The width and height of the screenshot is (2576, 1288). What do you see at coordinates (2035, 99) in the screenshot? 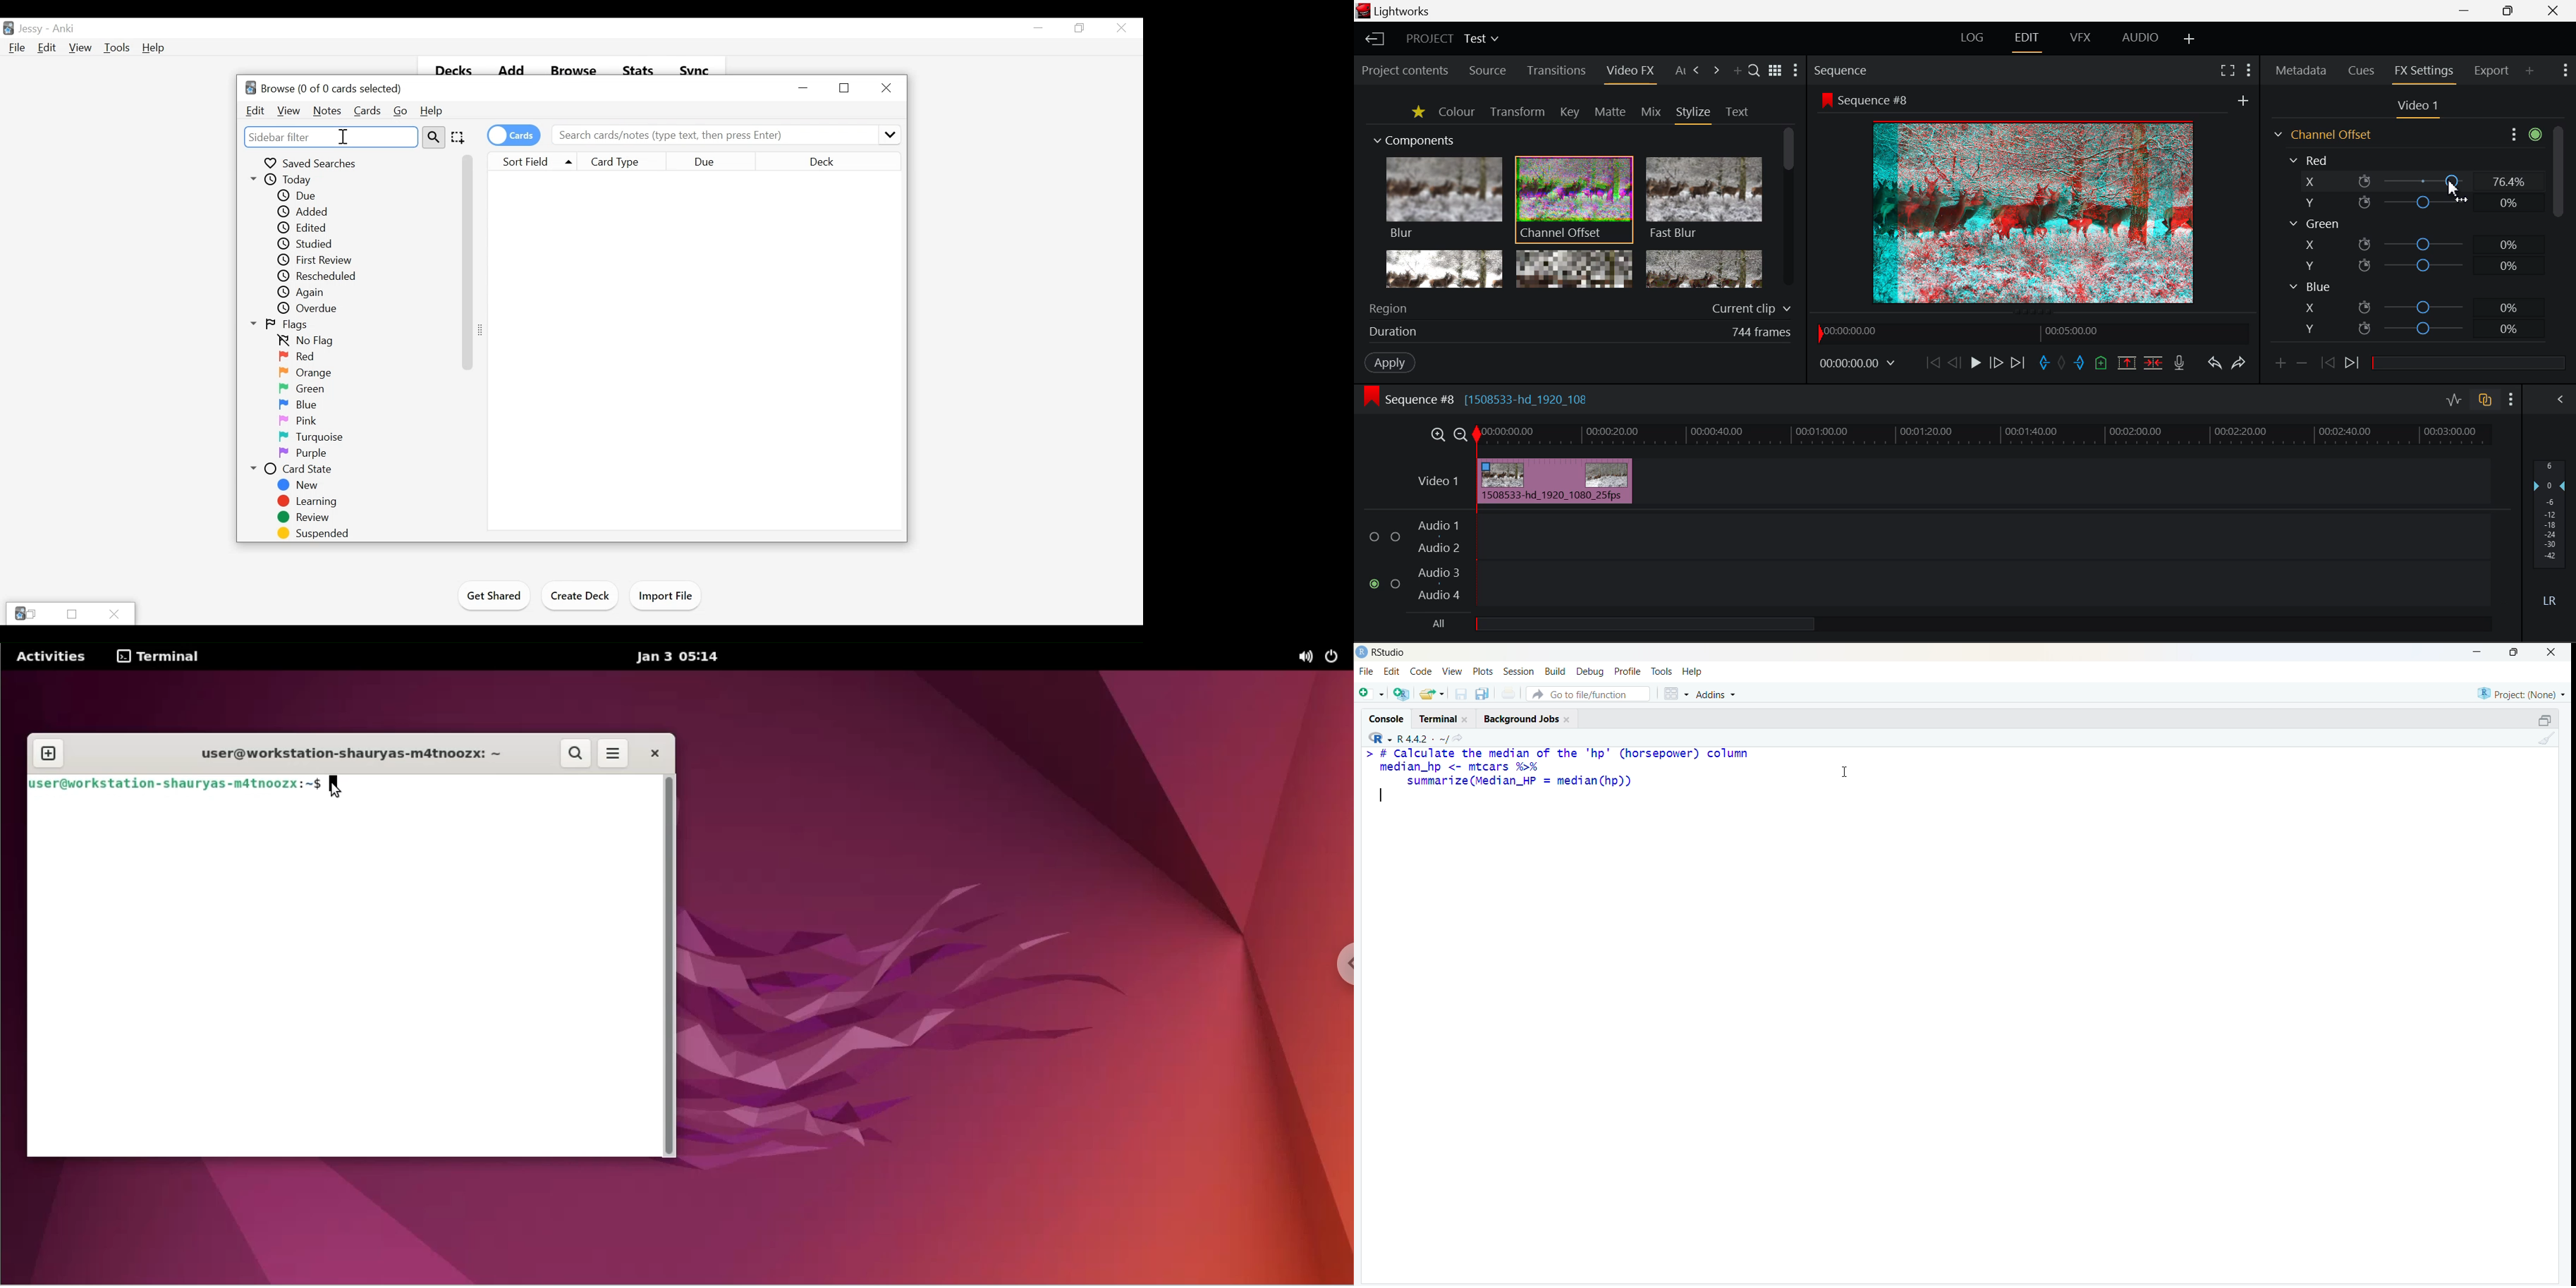
I see `Sequence Preview Screen Section` at bounding box center [2035, 99].